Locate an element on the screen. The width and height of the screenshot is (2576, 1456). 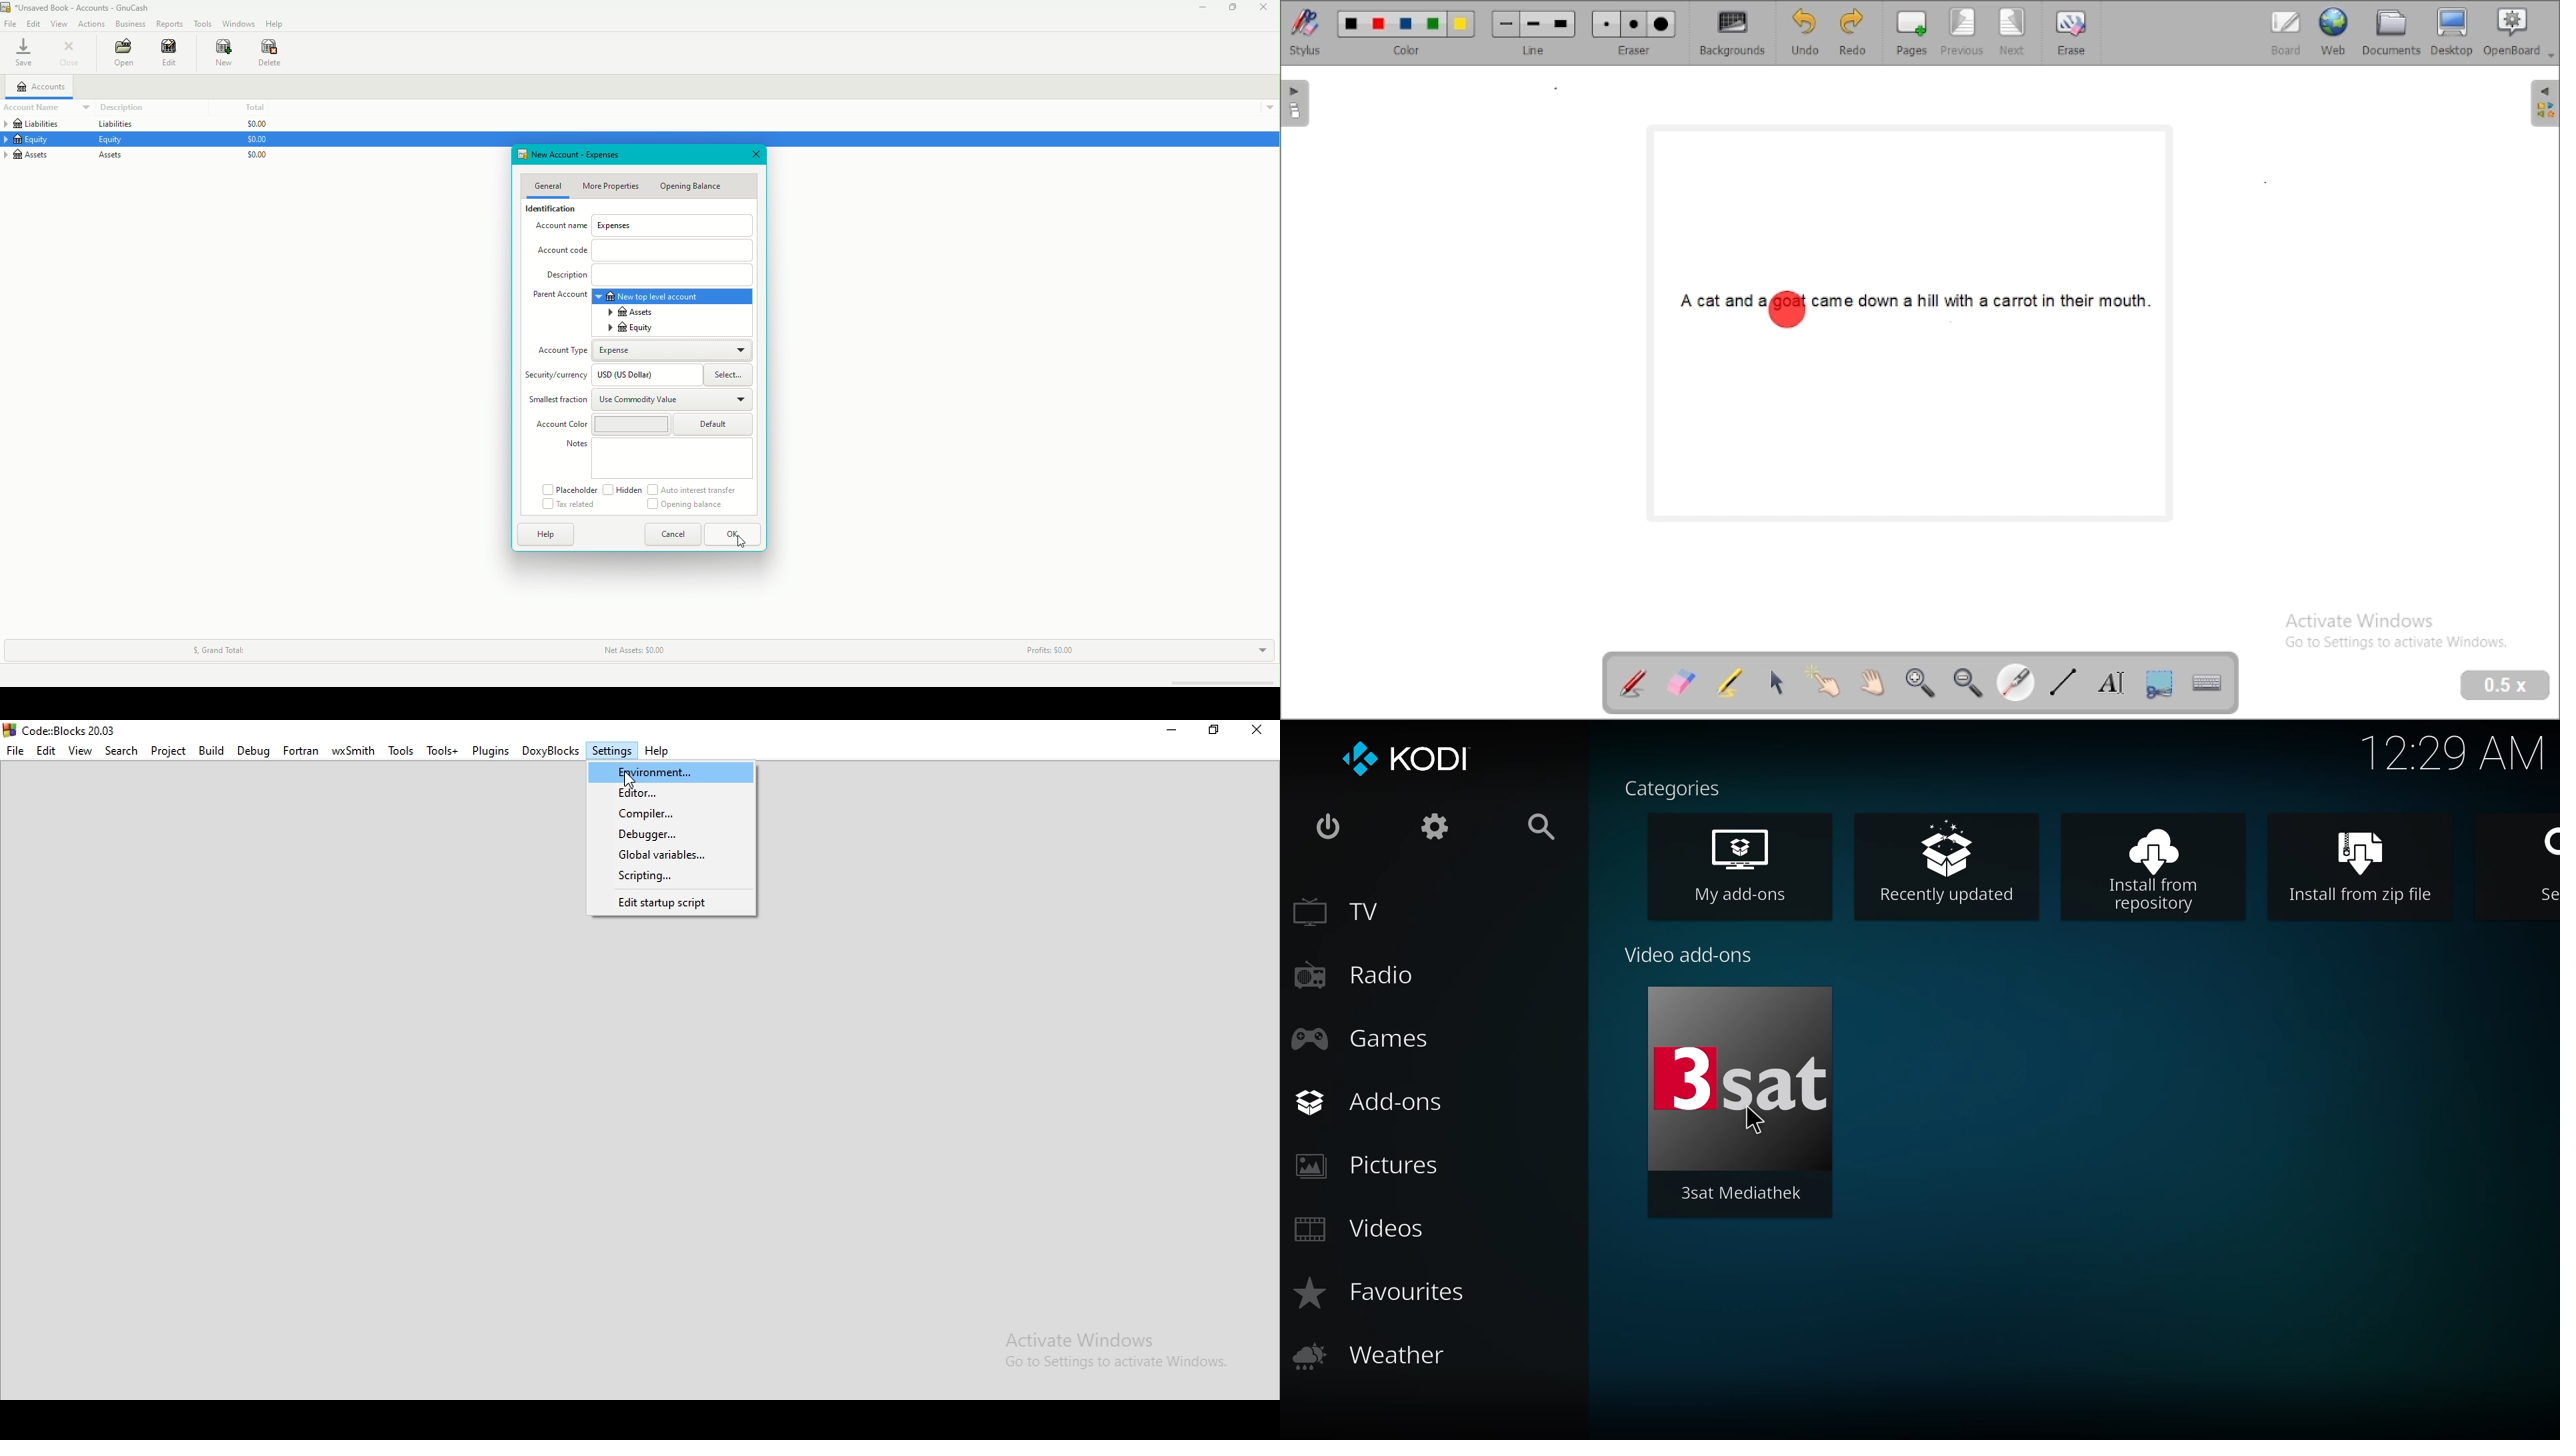
Liabilities is located at coordinates (113, 125).